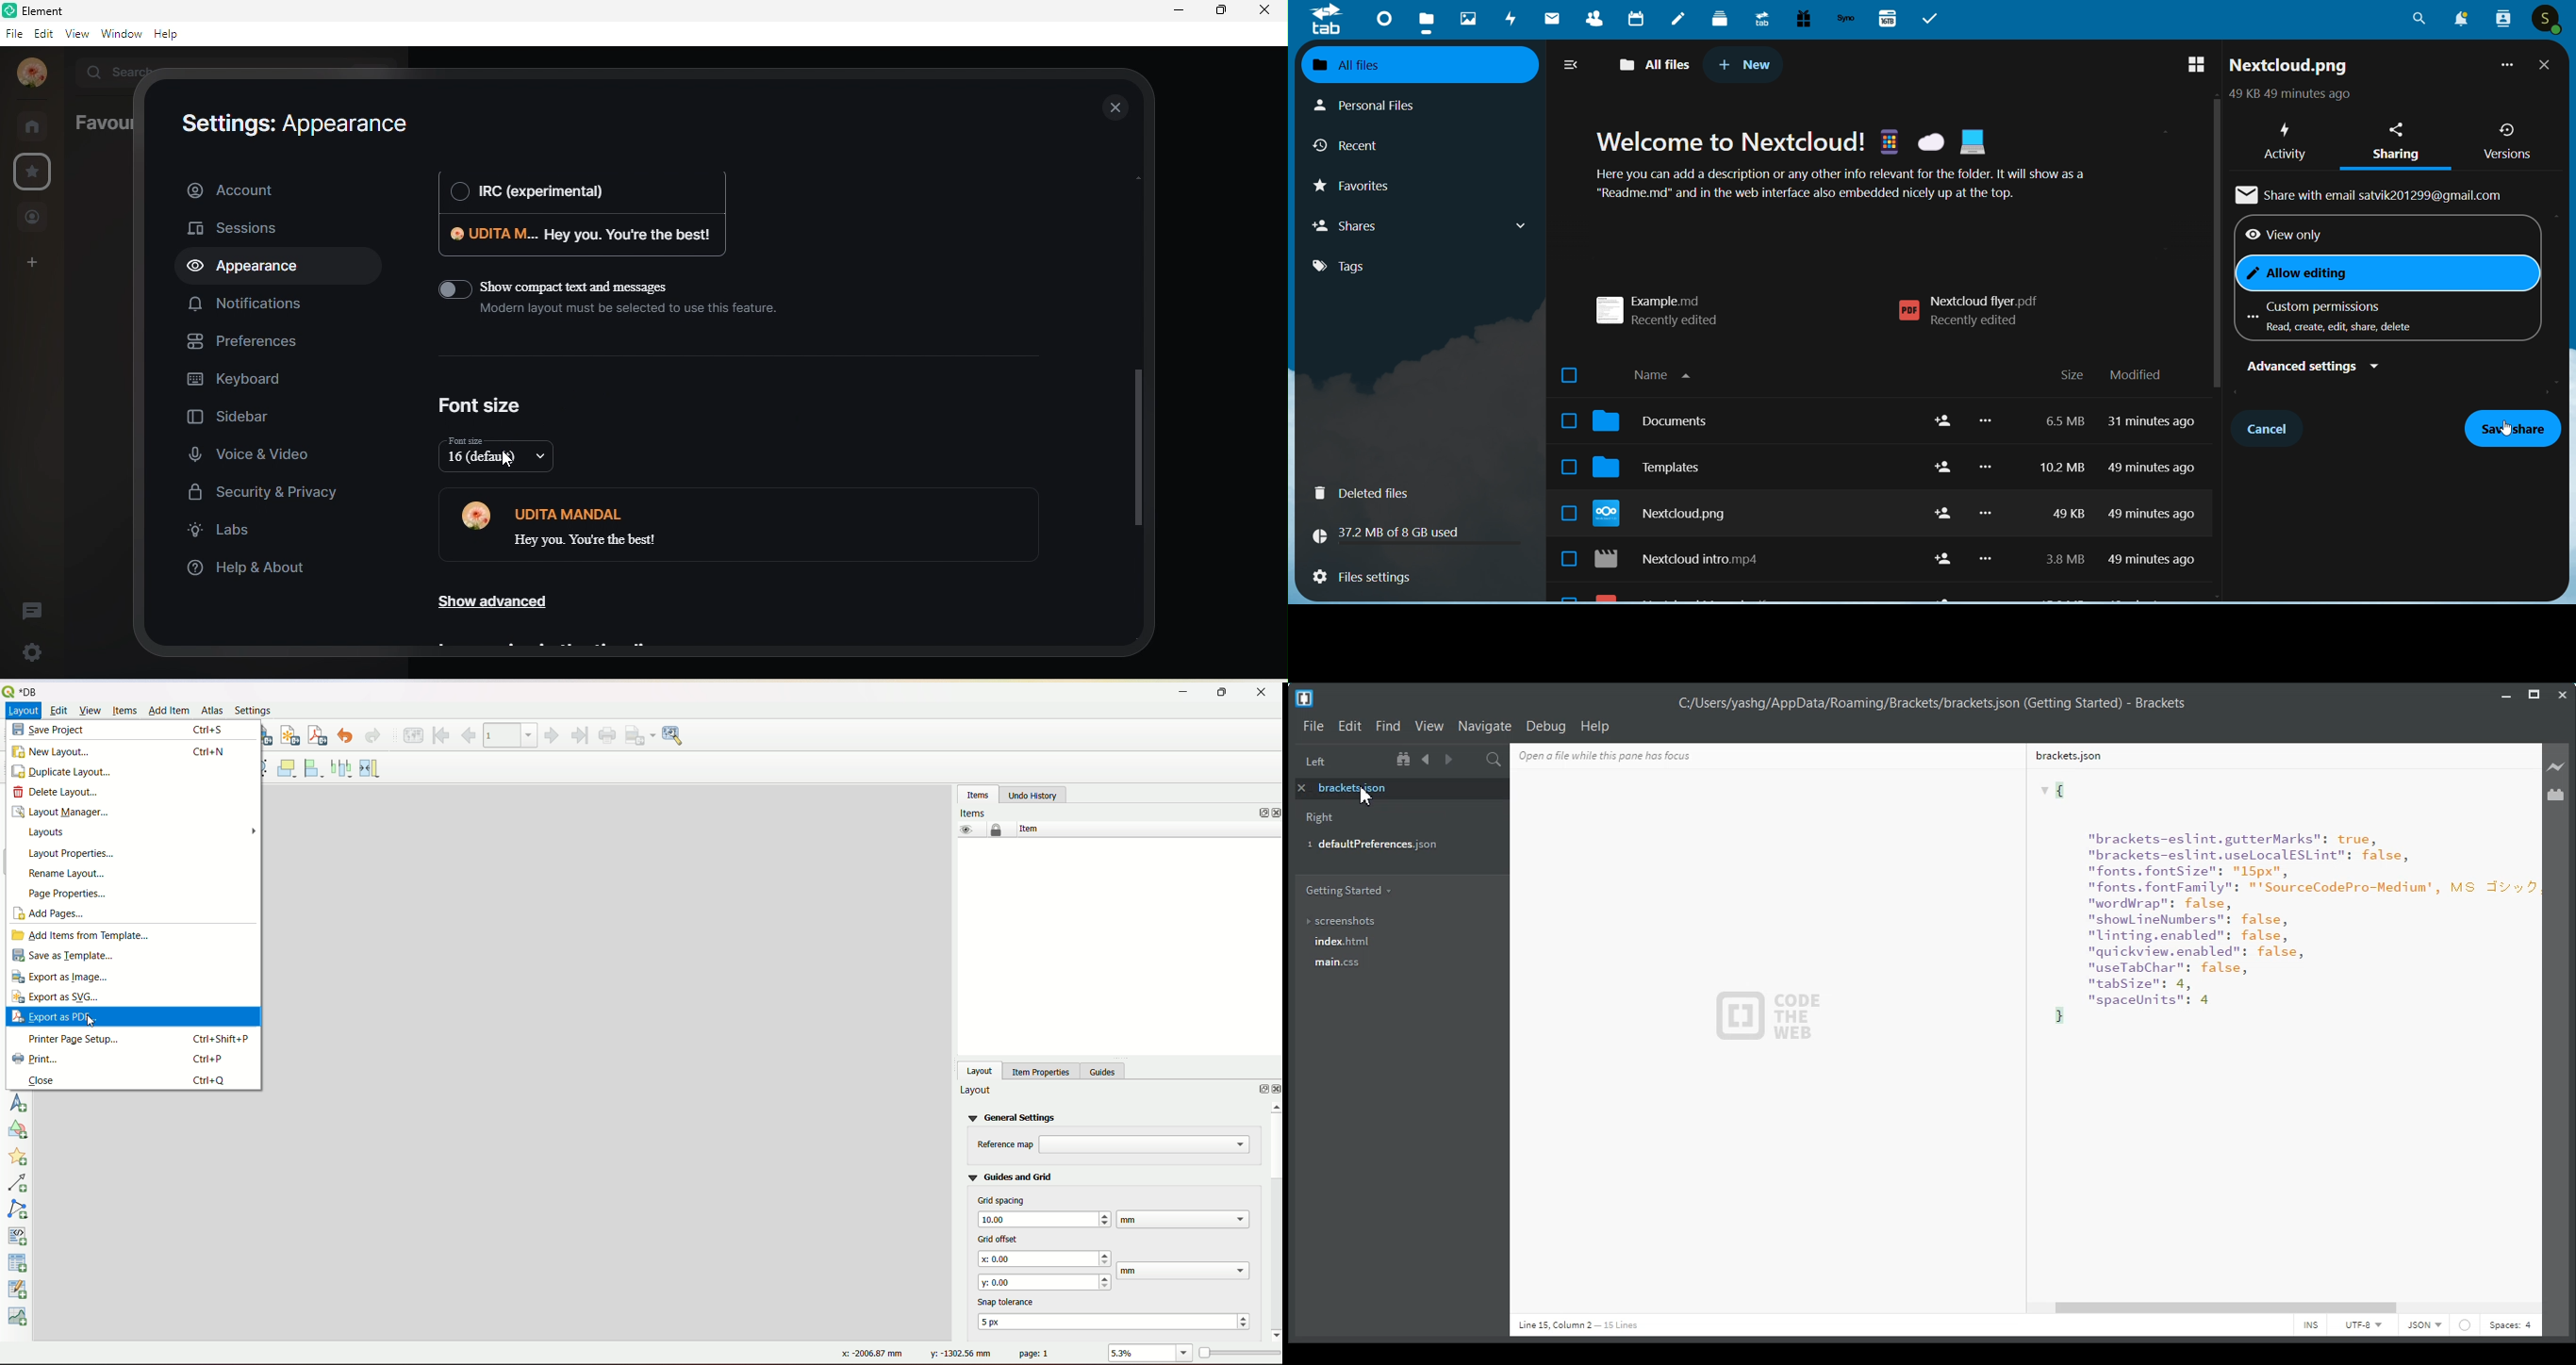 The width and height of the screenshot is (2576, 1372). I want to click on text box, so click(1117, 1321).